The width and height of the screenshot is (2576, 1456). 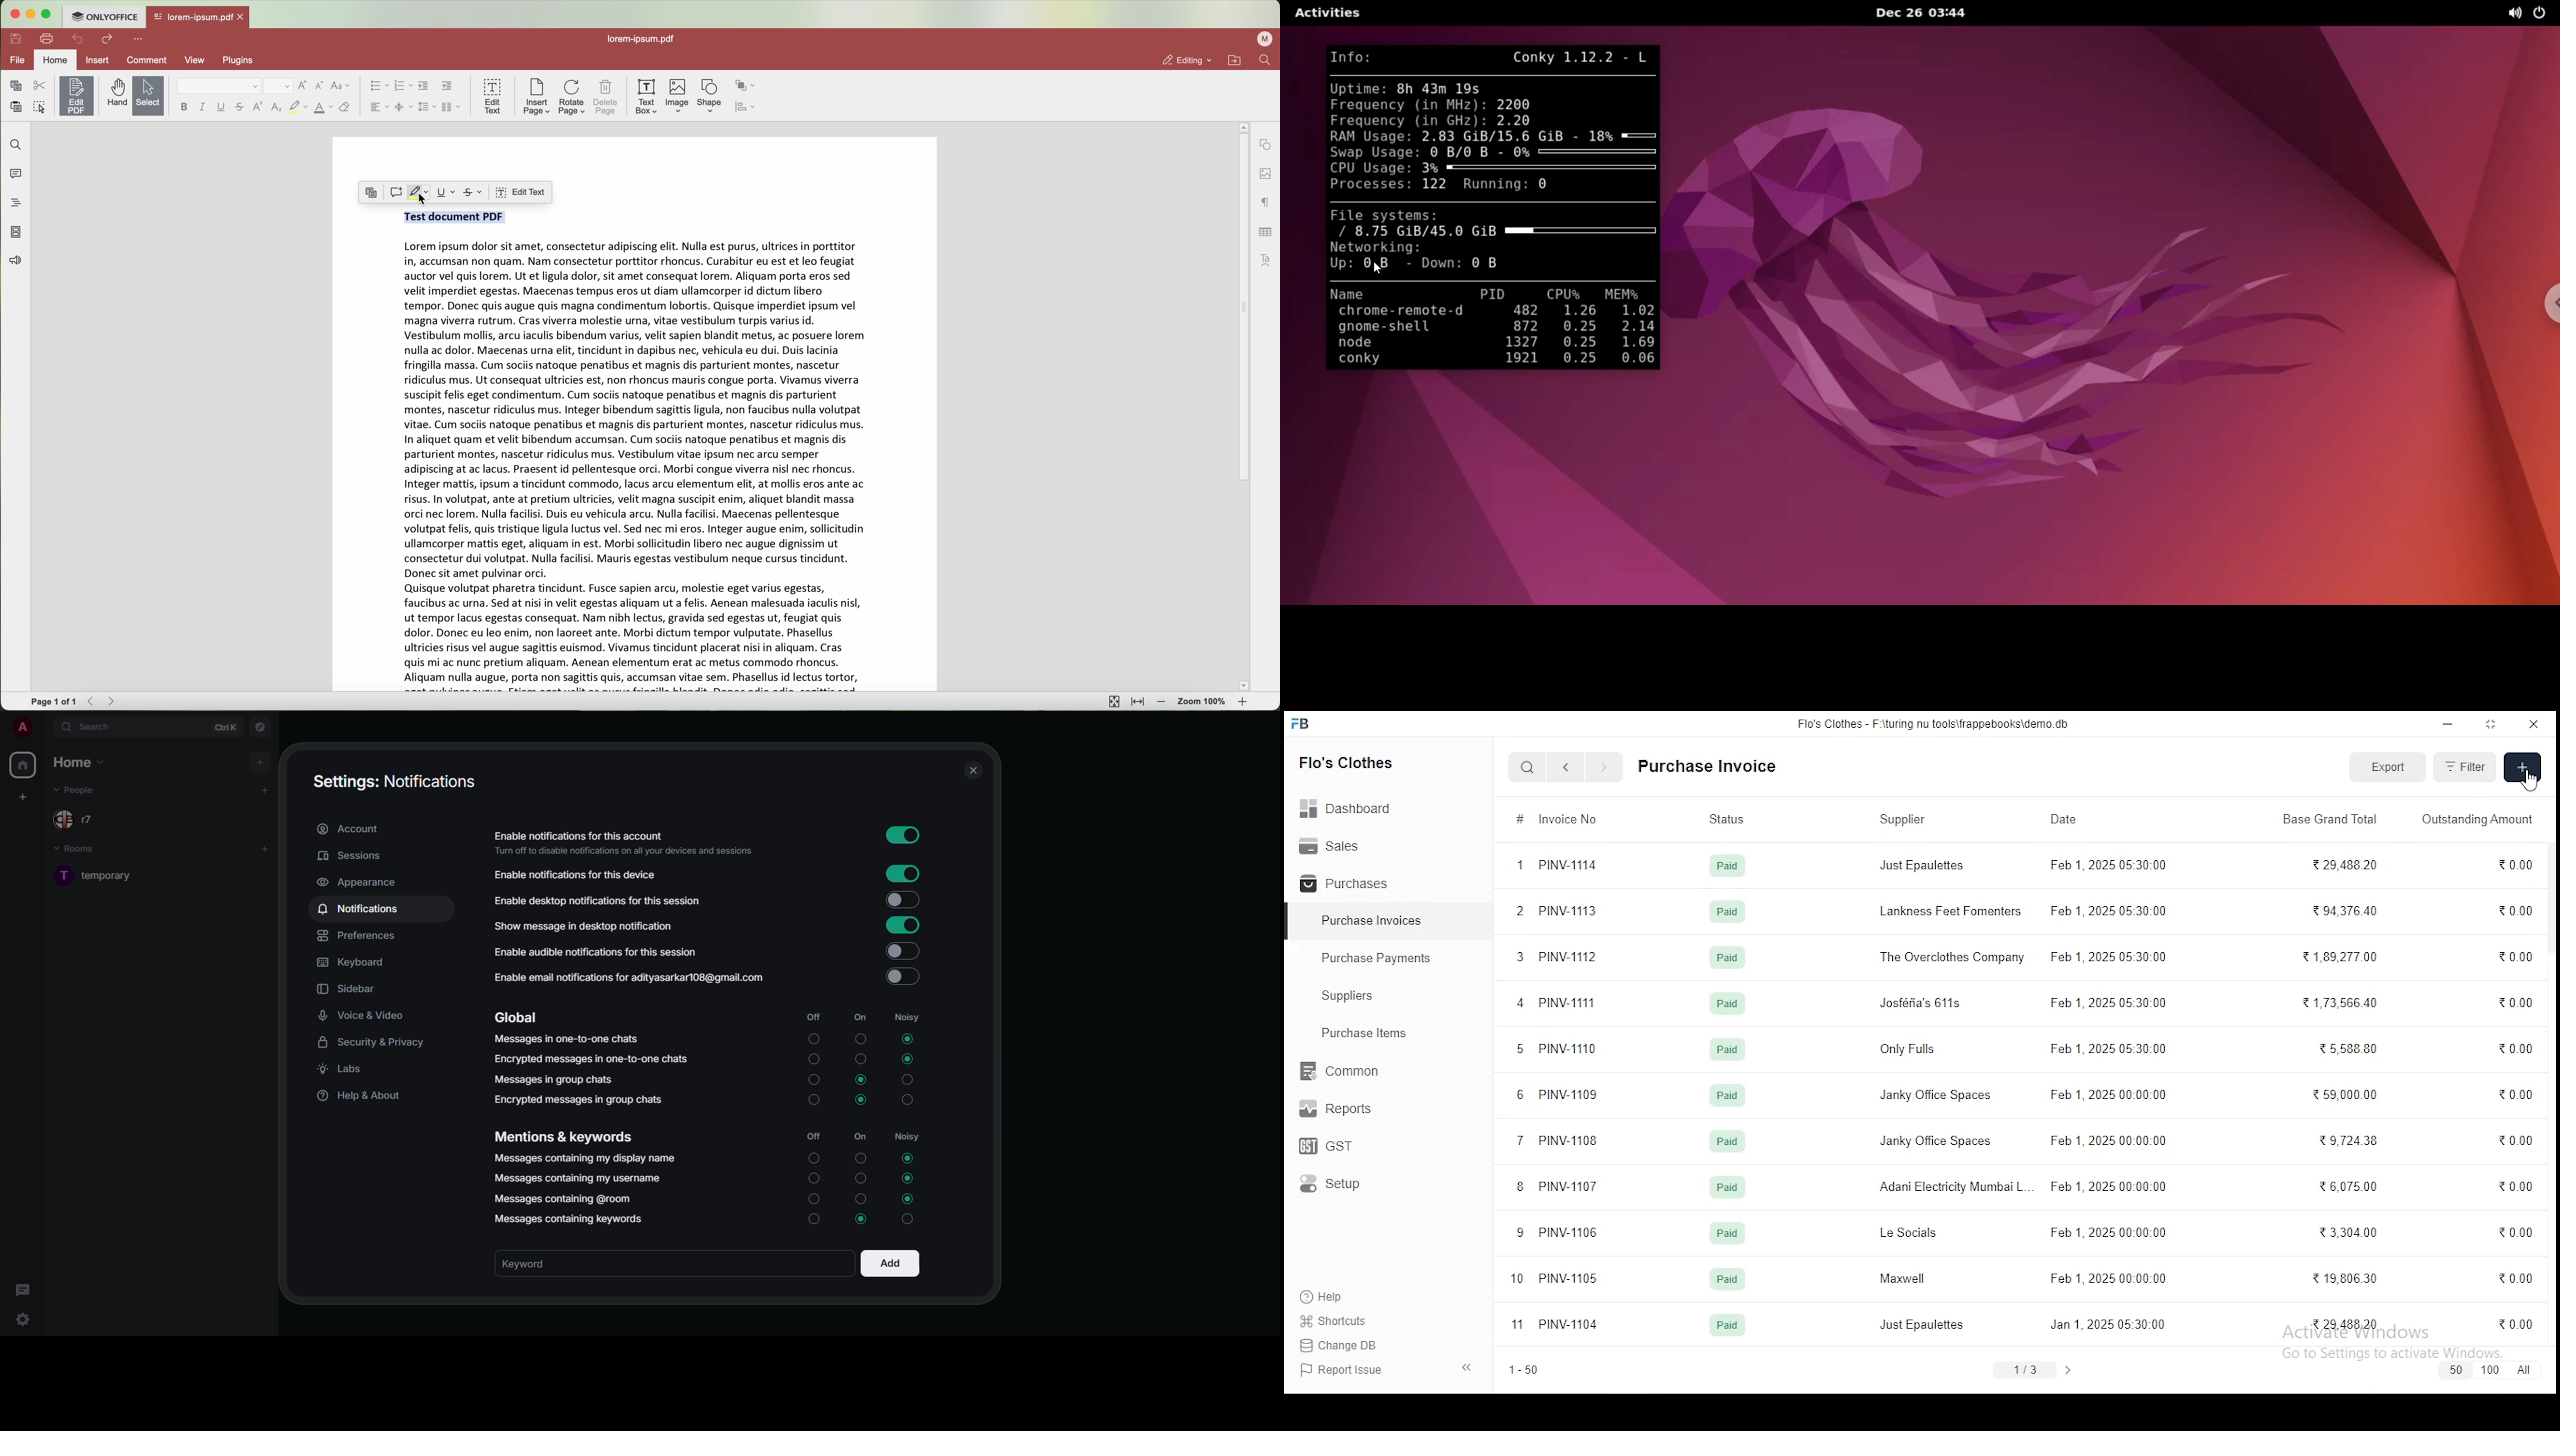 What do you see at coordinates (361, 936) in the screenshot?
I see `preferences` at bounding box center [361, 936].